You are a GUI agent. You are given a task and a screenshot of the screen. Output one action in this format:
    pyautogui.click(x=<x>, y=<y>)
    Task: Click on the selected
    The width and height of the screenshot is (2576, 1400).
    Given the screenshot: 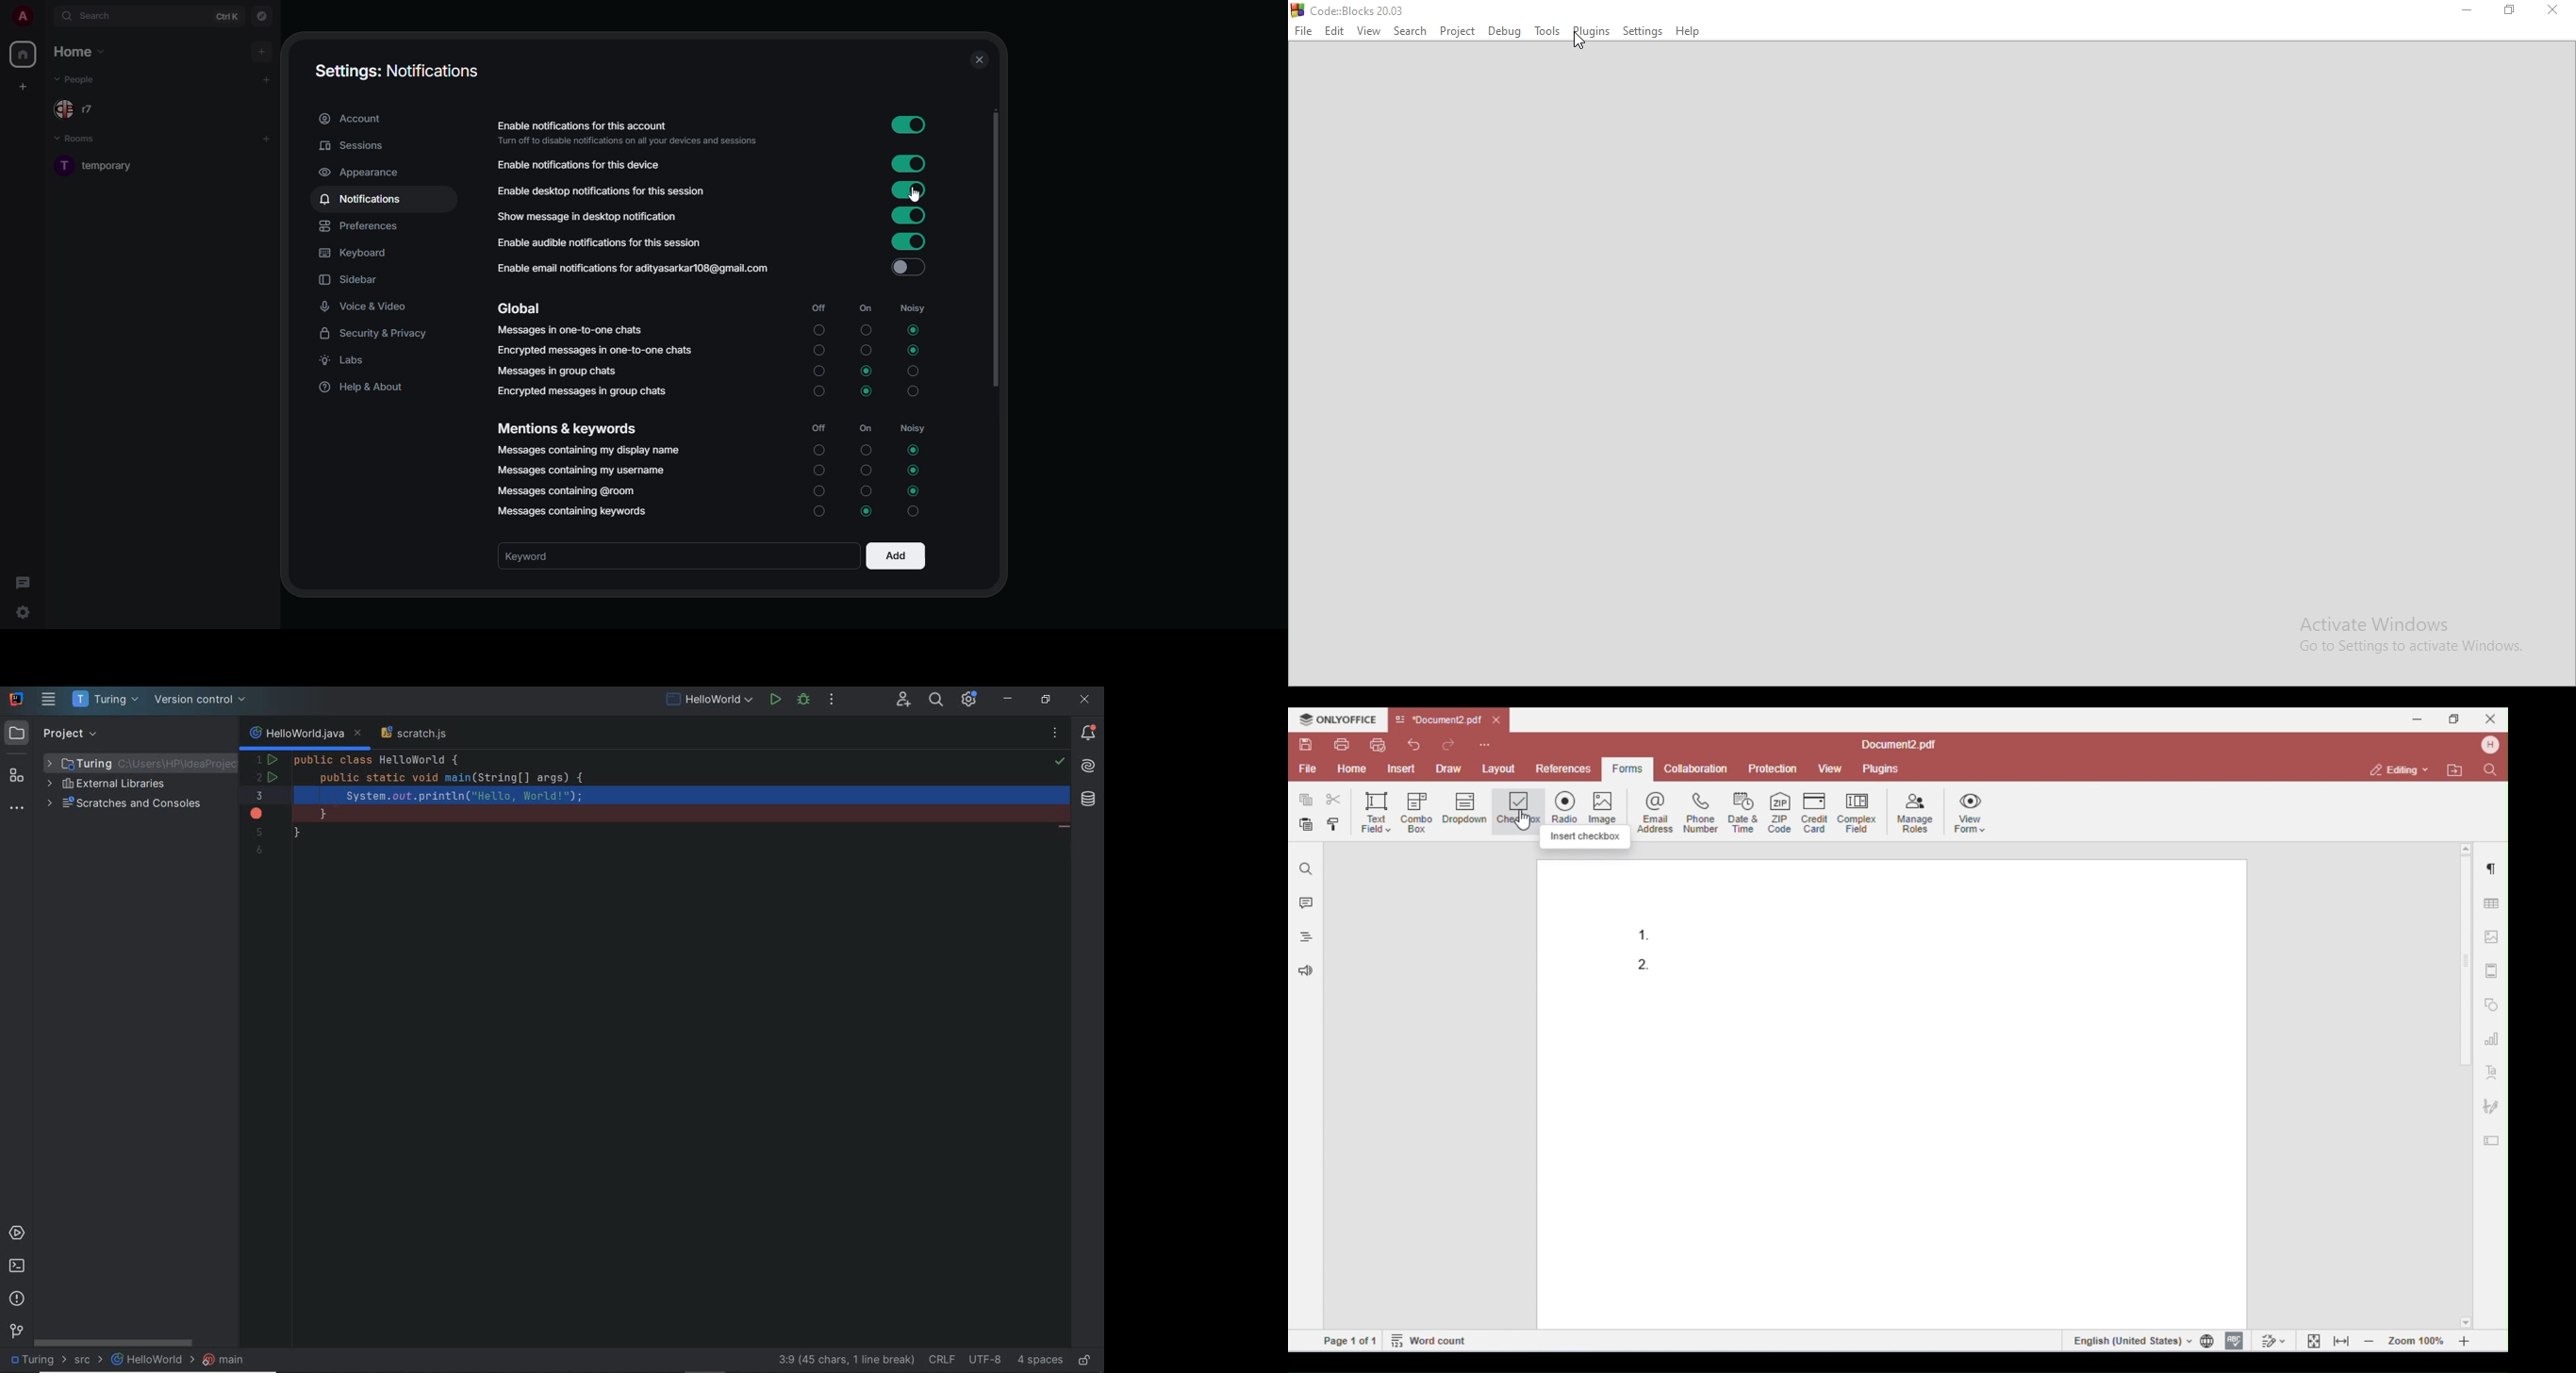 What is the action you would take?
    pyautogui.click(x=867, y=372)
    